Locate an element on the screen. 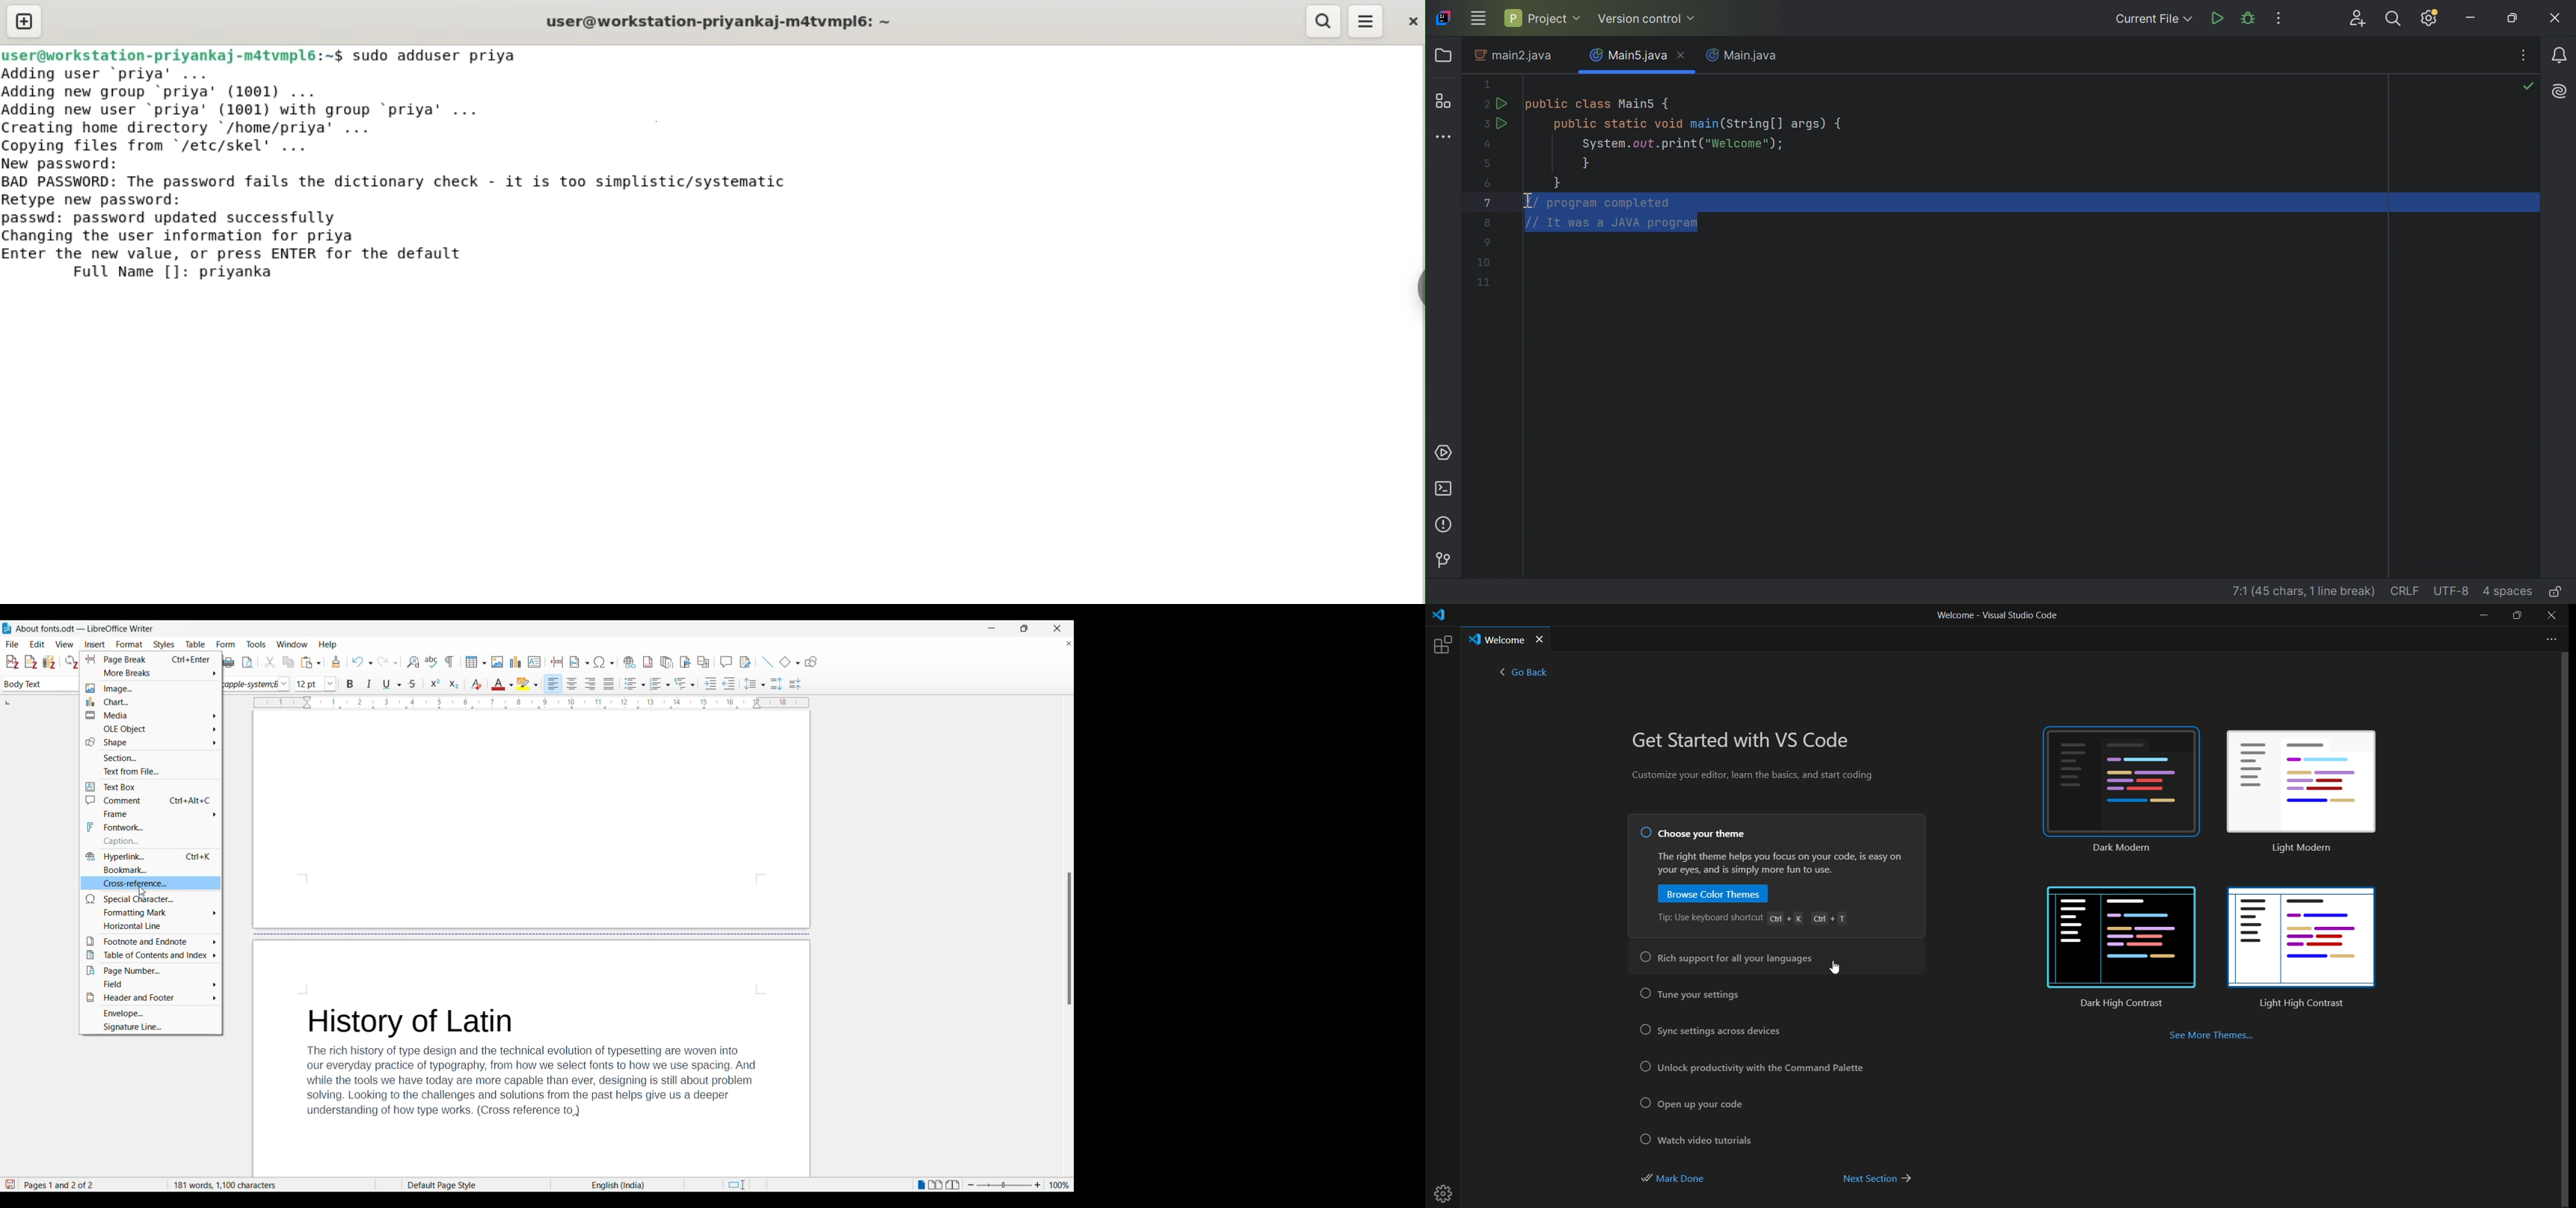 This screenshot has height=1232, width=2576. View menu is located at coordinates (64, 644).